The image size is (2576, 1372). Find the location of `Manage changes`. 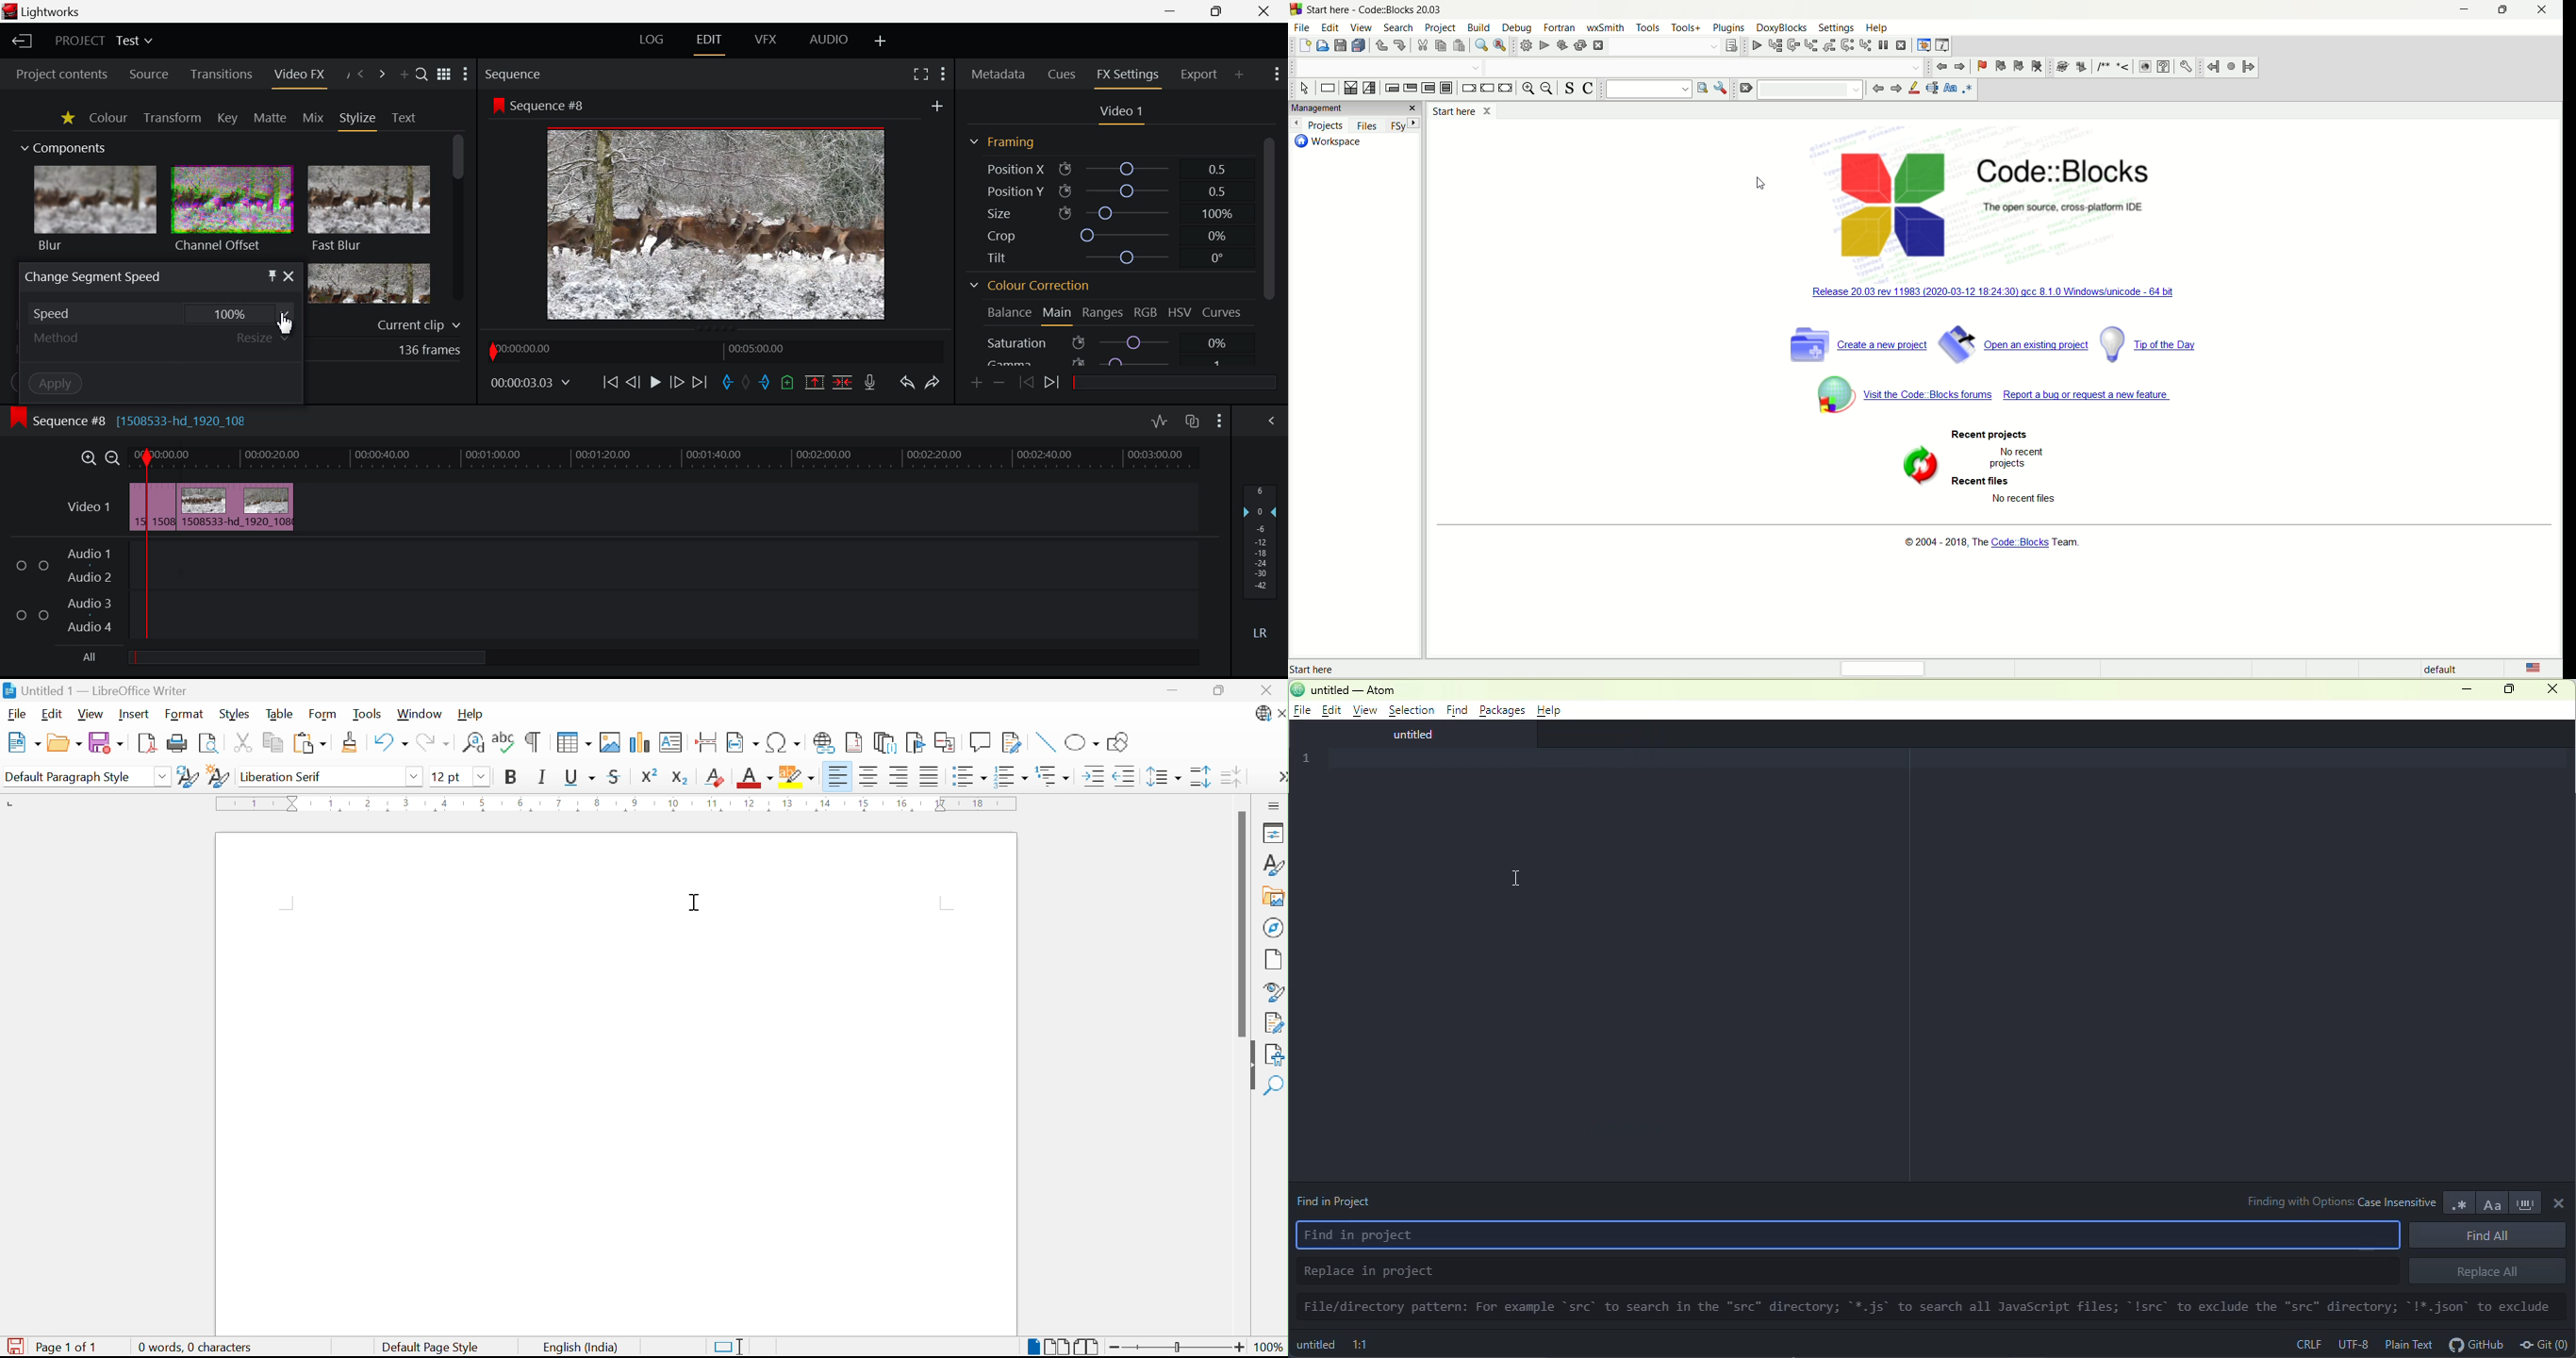

Manage changes is located at coordinates (1274, 1024).